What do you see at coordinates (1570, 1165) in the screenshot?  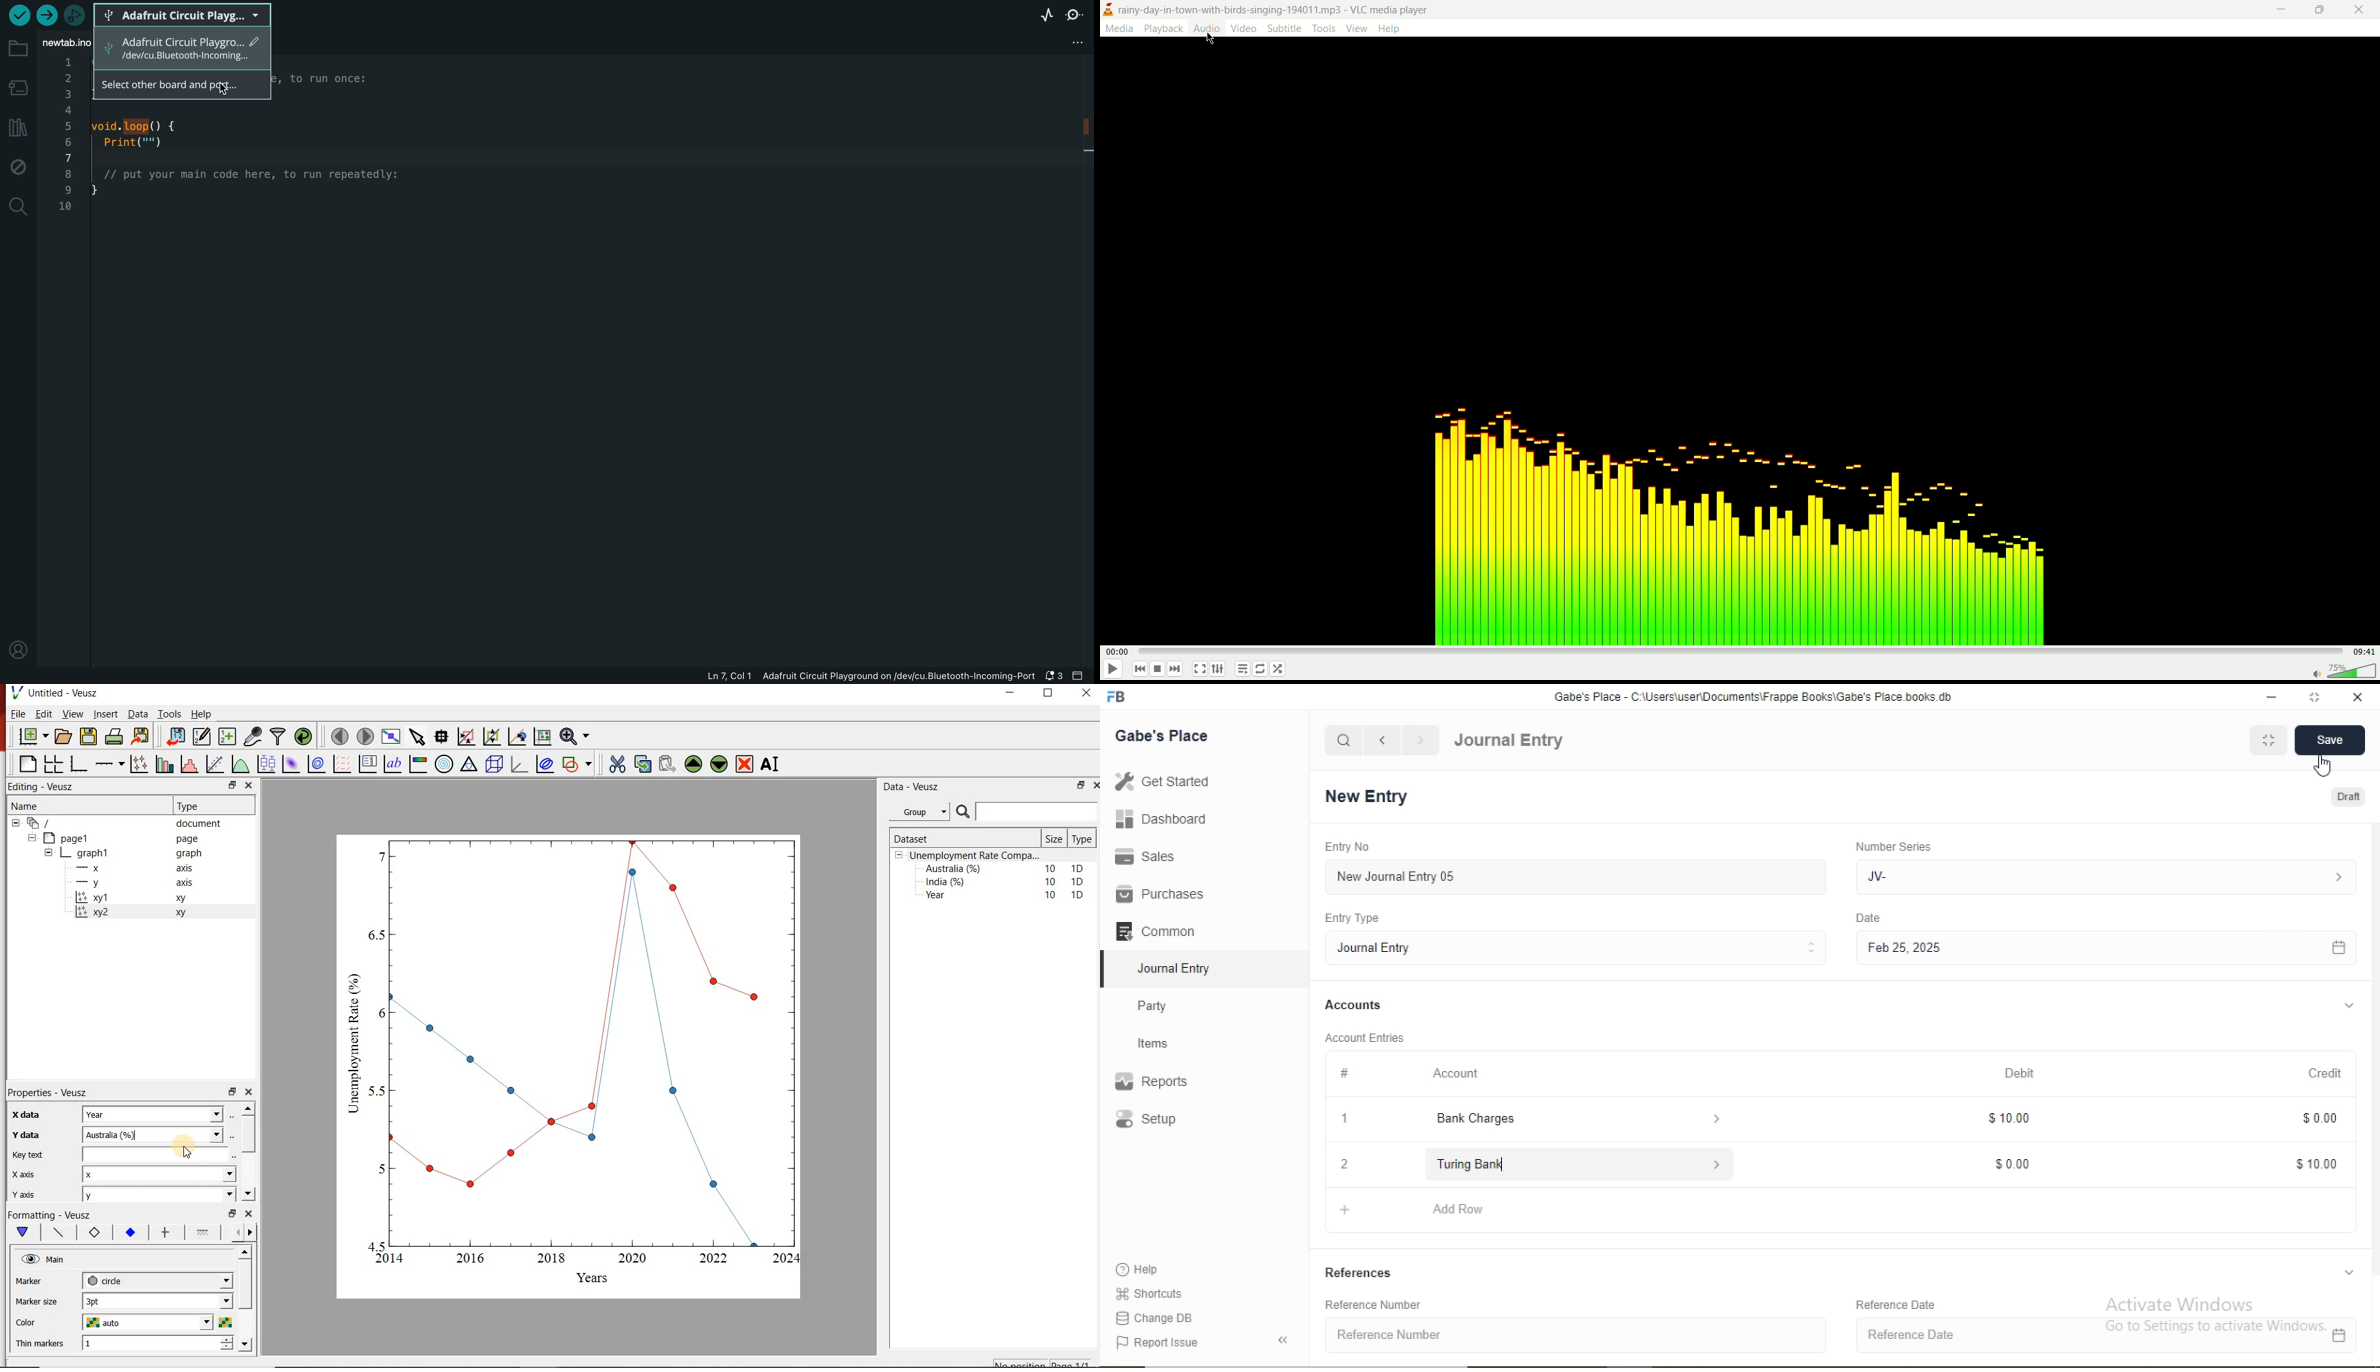 I see `Turing Bank` at bounding box center [1570, 1165].